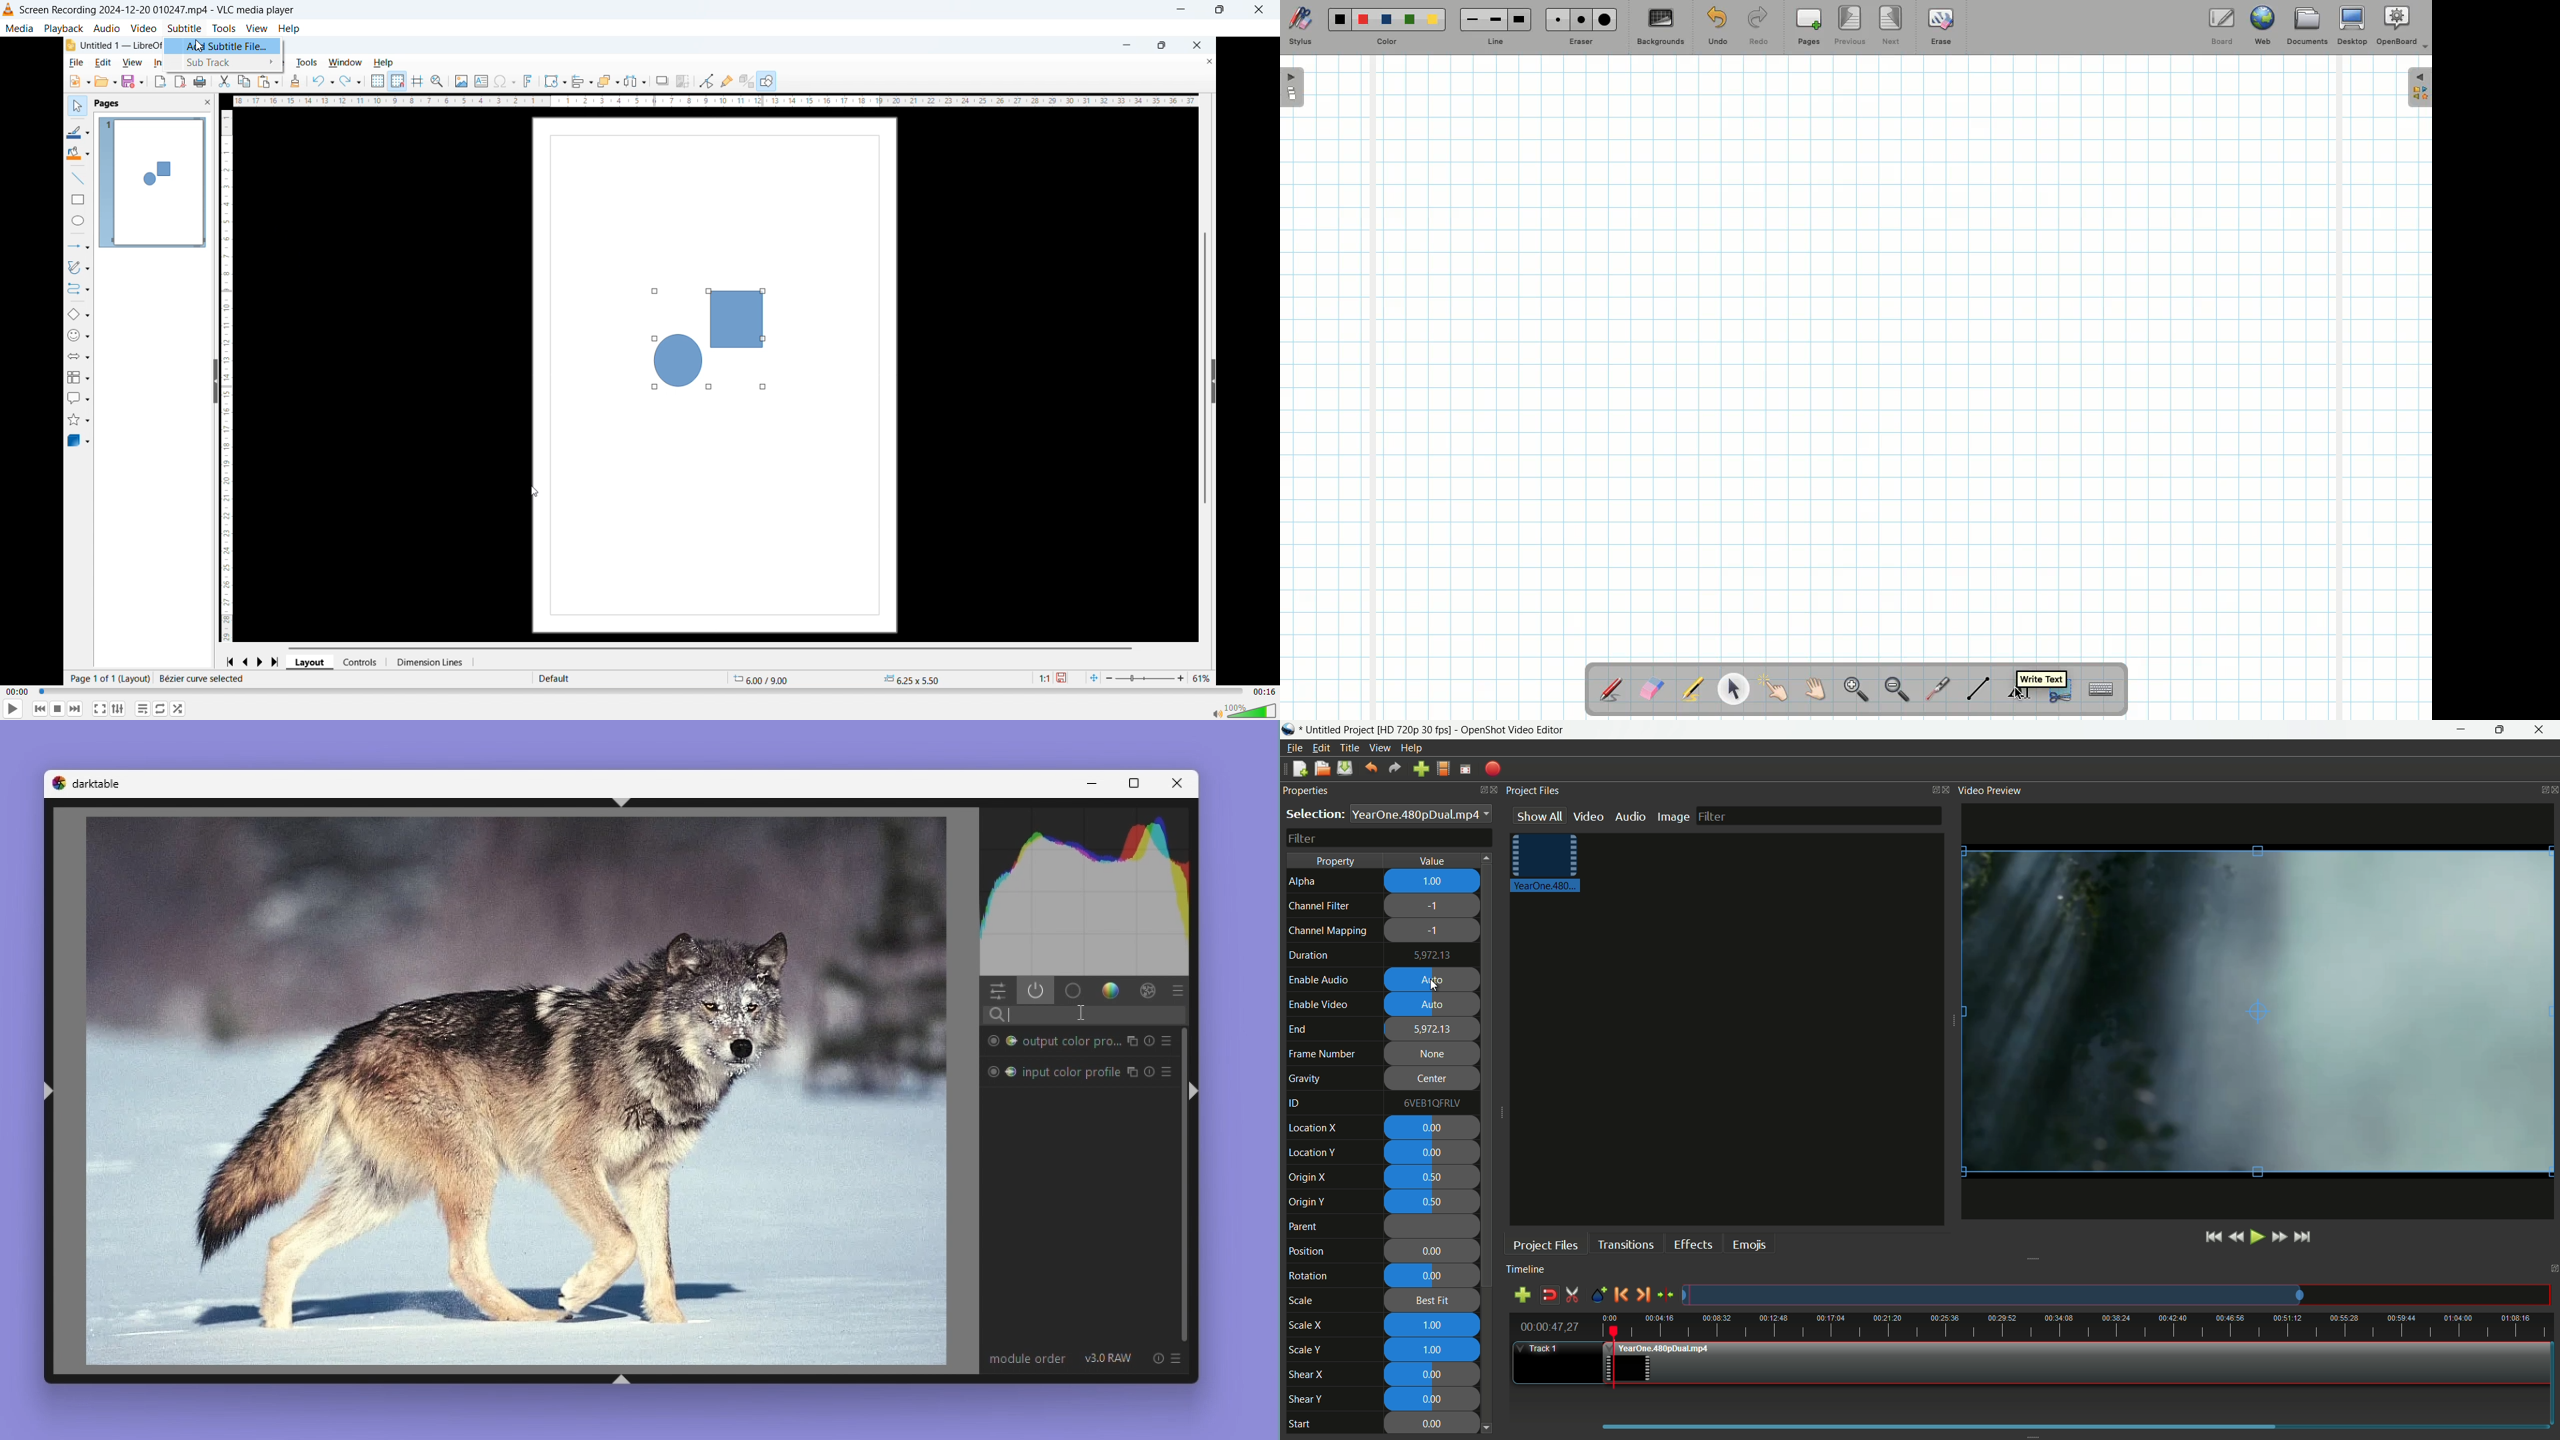 The height and width of the screenshot is (1456, 2576). What do you see at coordinates (1897, 690) in the screenshot?
I see `Zoom out` at bounding box center [1897, 690].